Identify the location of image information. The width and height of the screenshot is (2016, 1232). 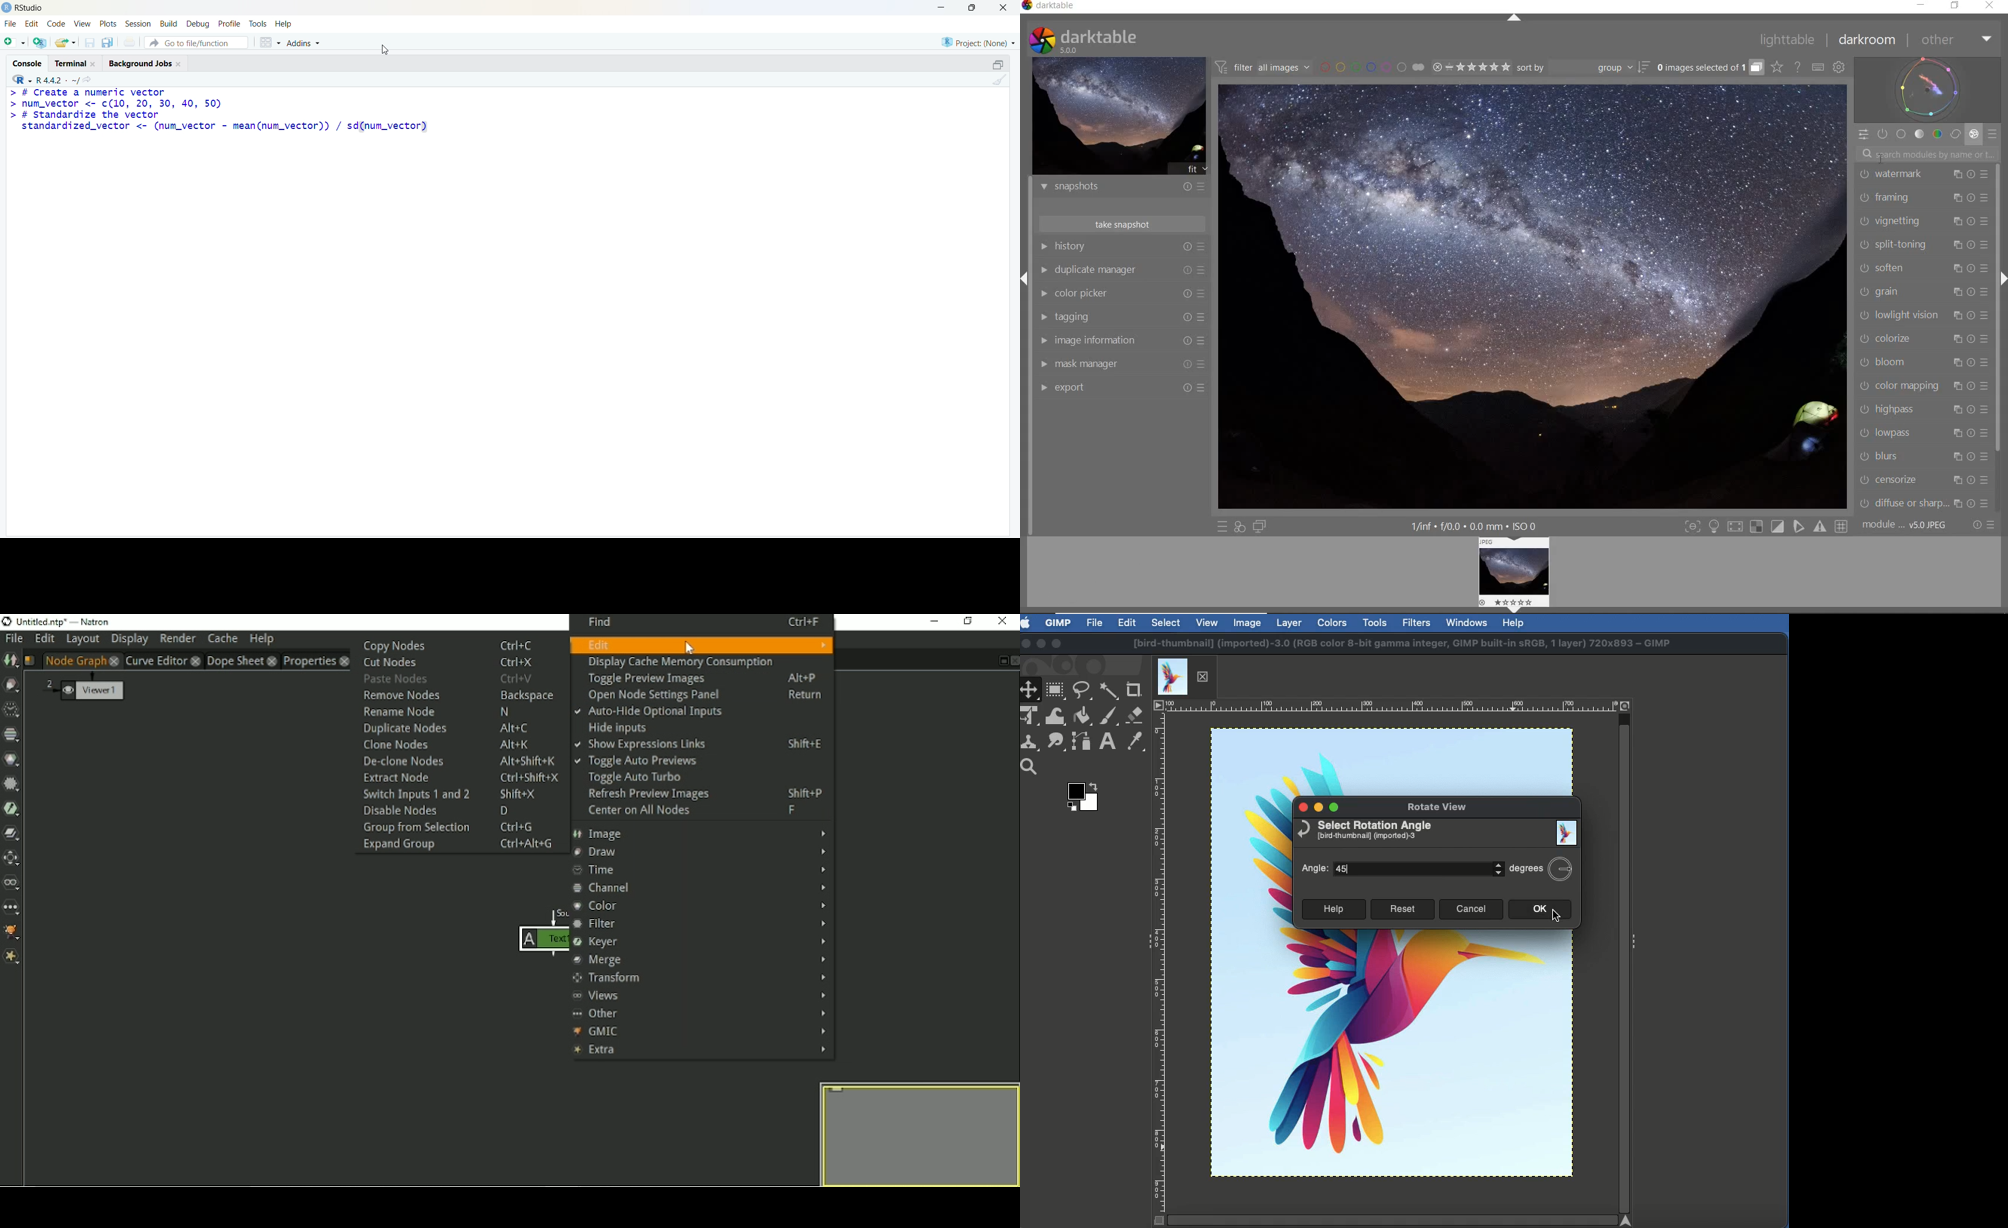
(1105, 340).